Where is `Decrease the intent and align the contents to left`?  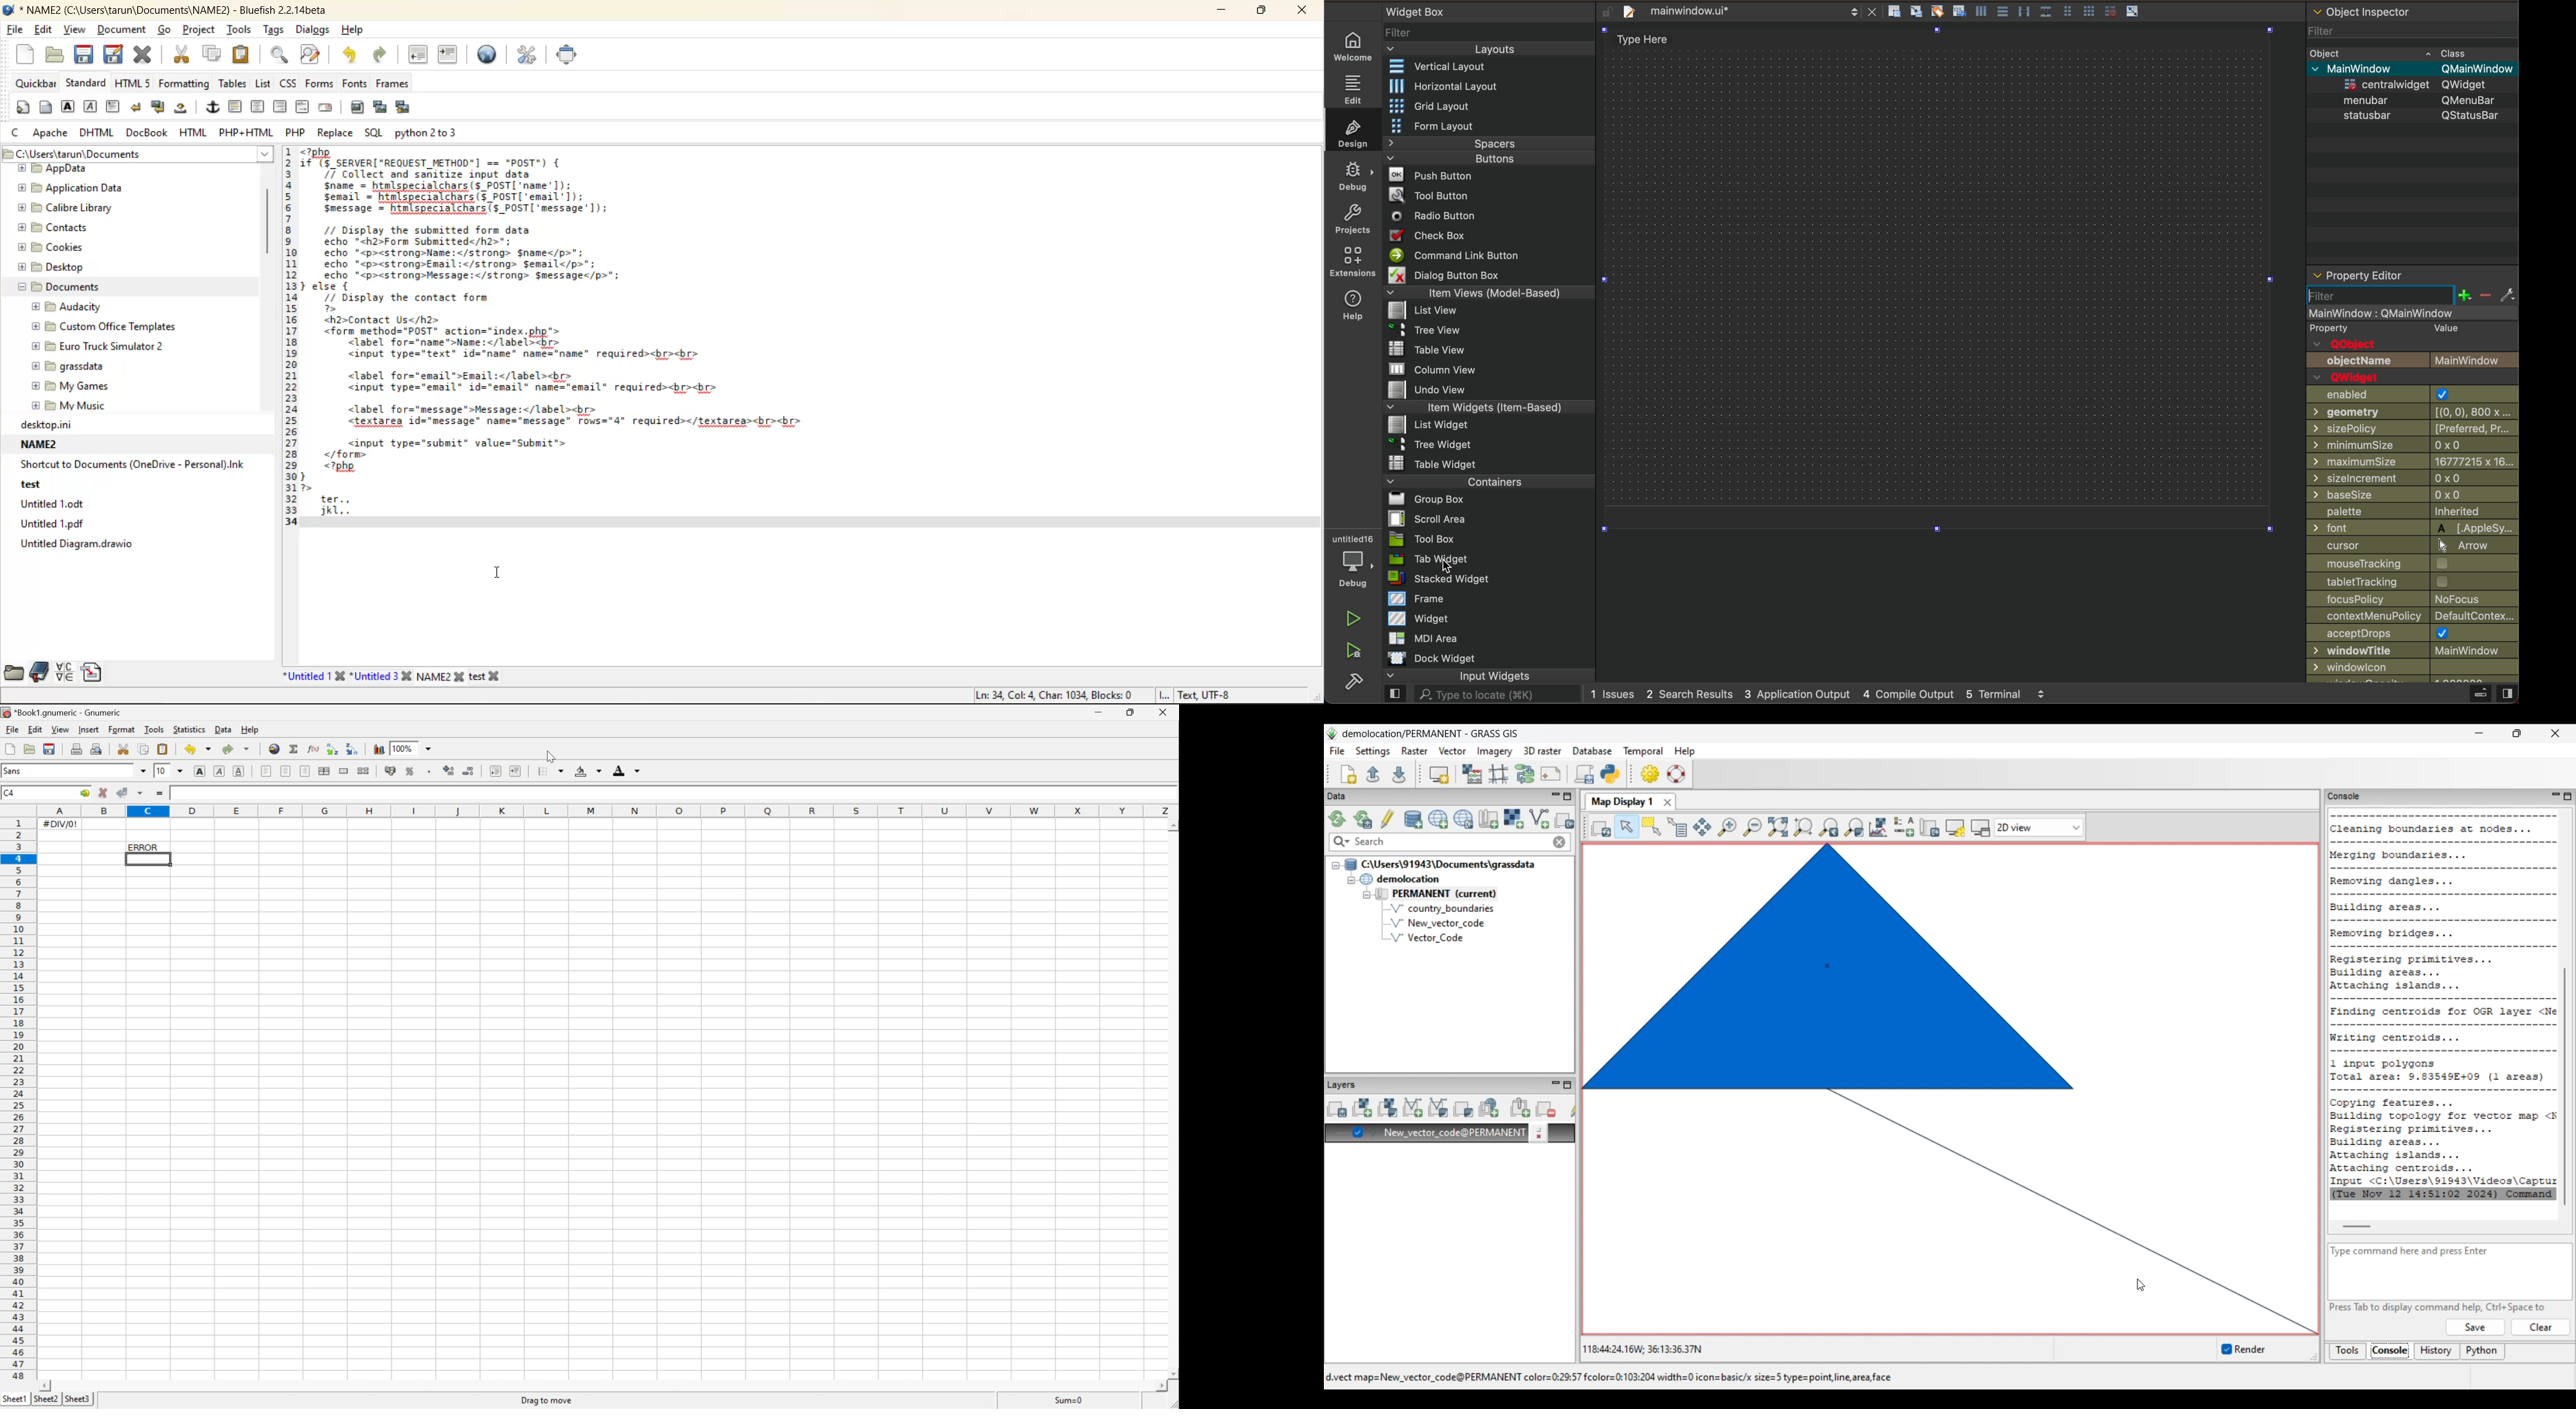 Decrease the intent and align the contents to left is located at coordinates (498, 770).